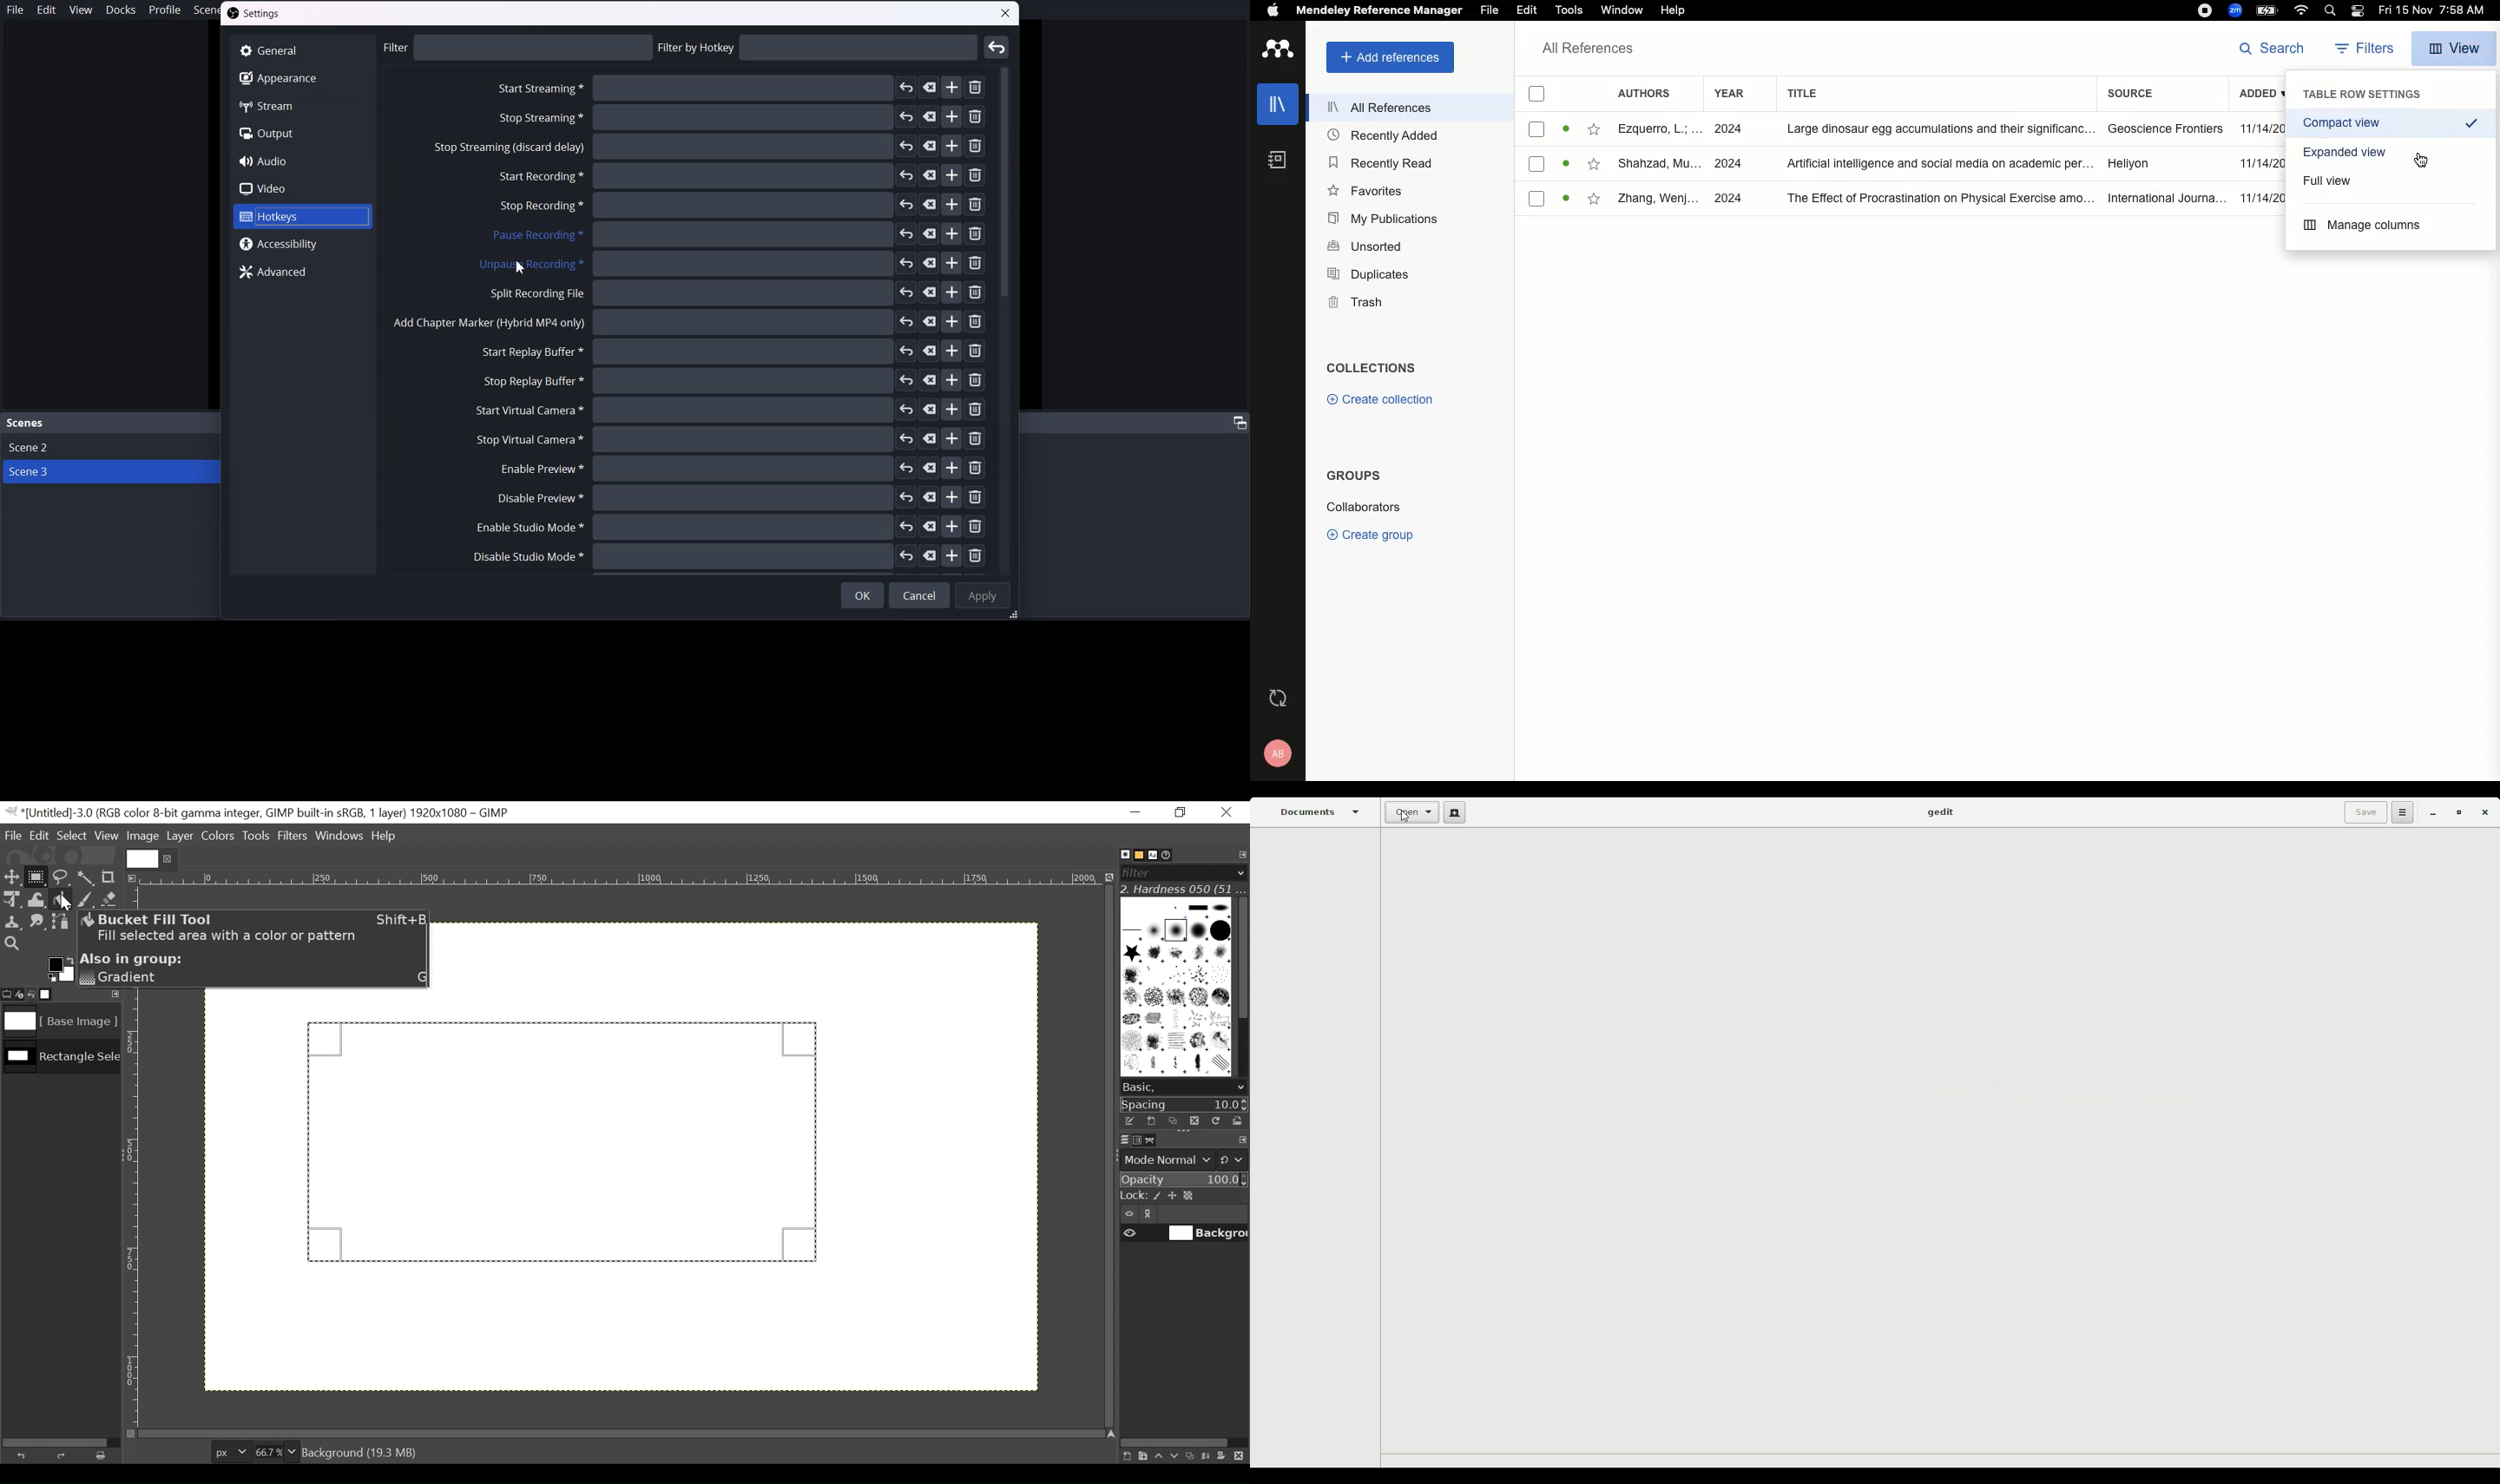 This screenshot has height=1484, width=2520. What do you see at coordinates (59, 1021) in the screenshot?
I see `Image` at bounding box center [59, 1021].